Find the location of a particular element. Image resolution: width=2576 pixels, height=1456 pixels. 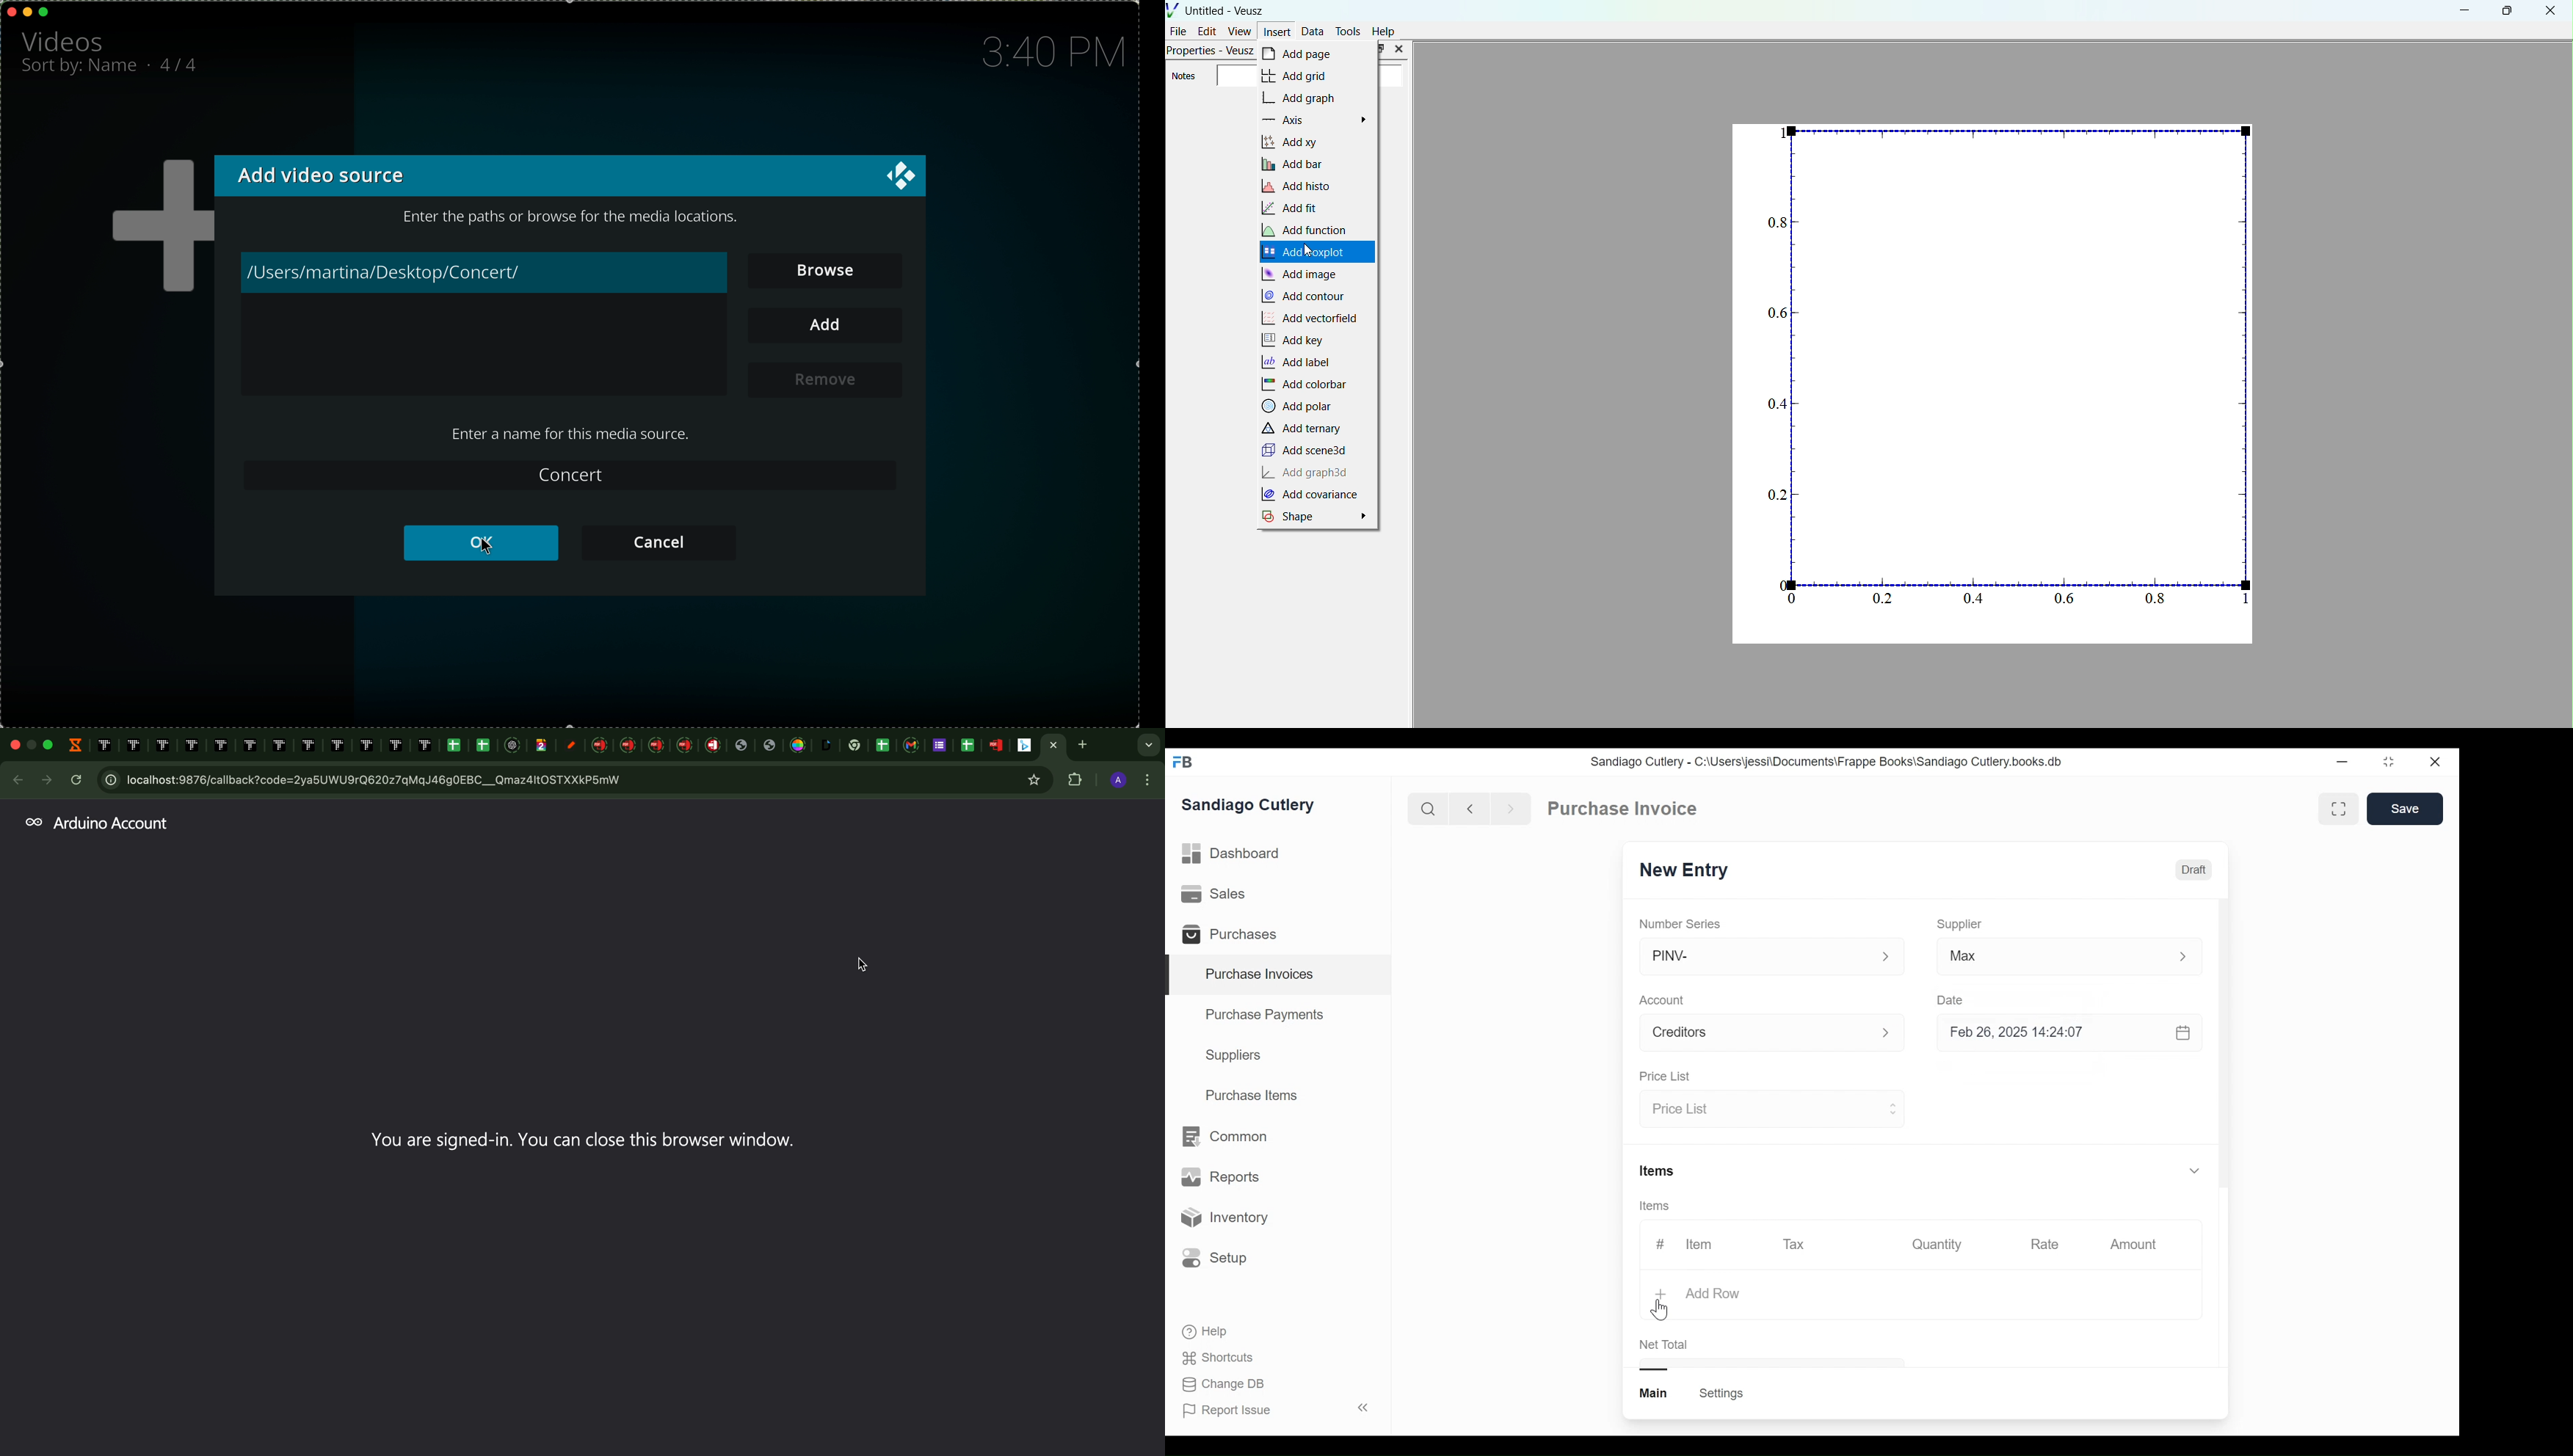

Expand is located at coordinates (2191, 957).